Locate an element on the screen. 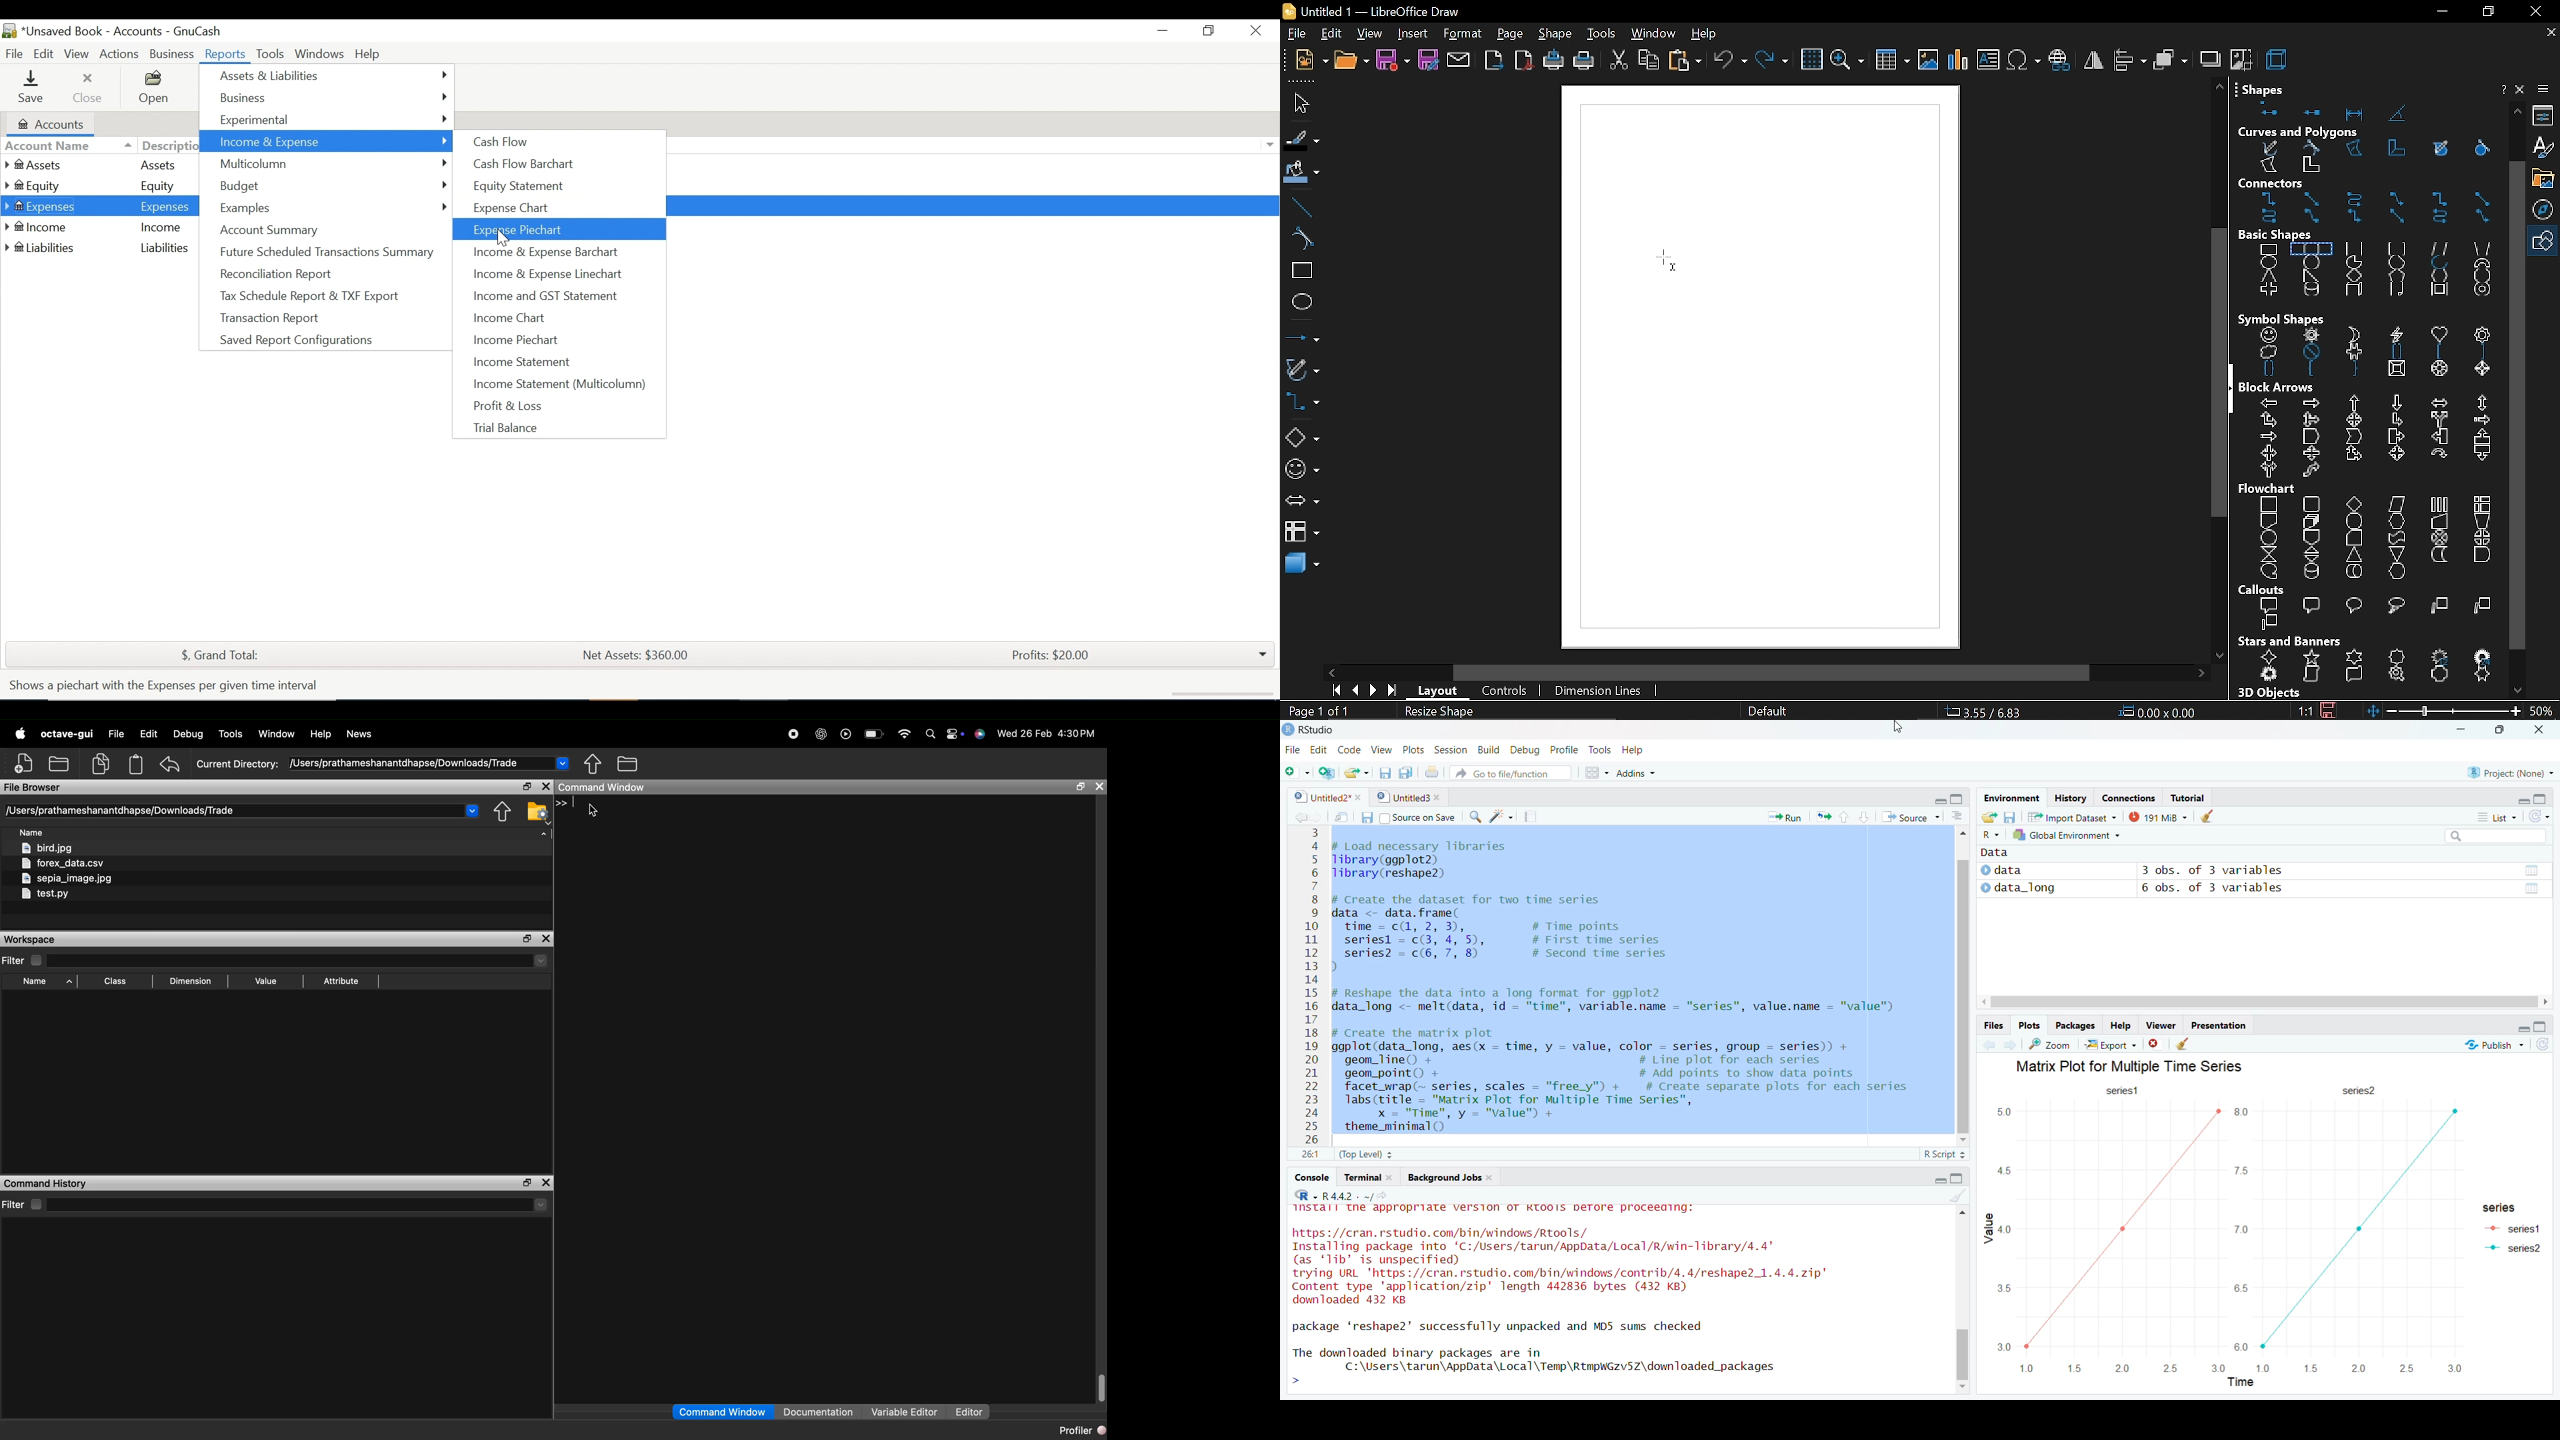  symbol shapes is located at coordinates (2281, 318).